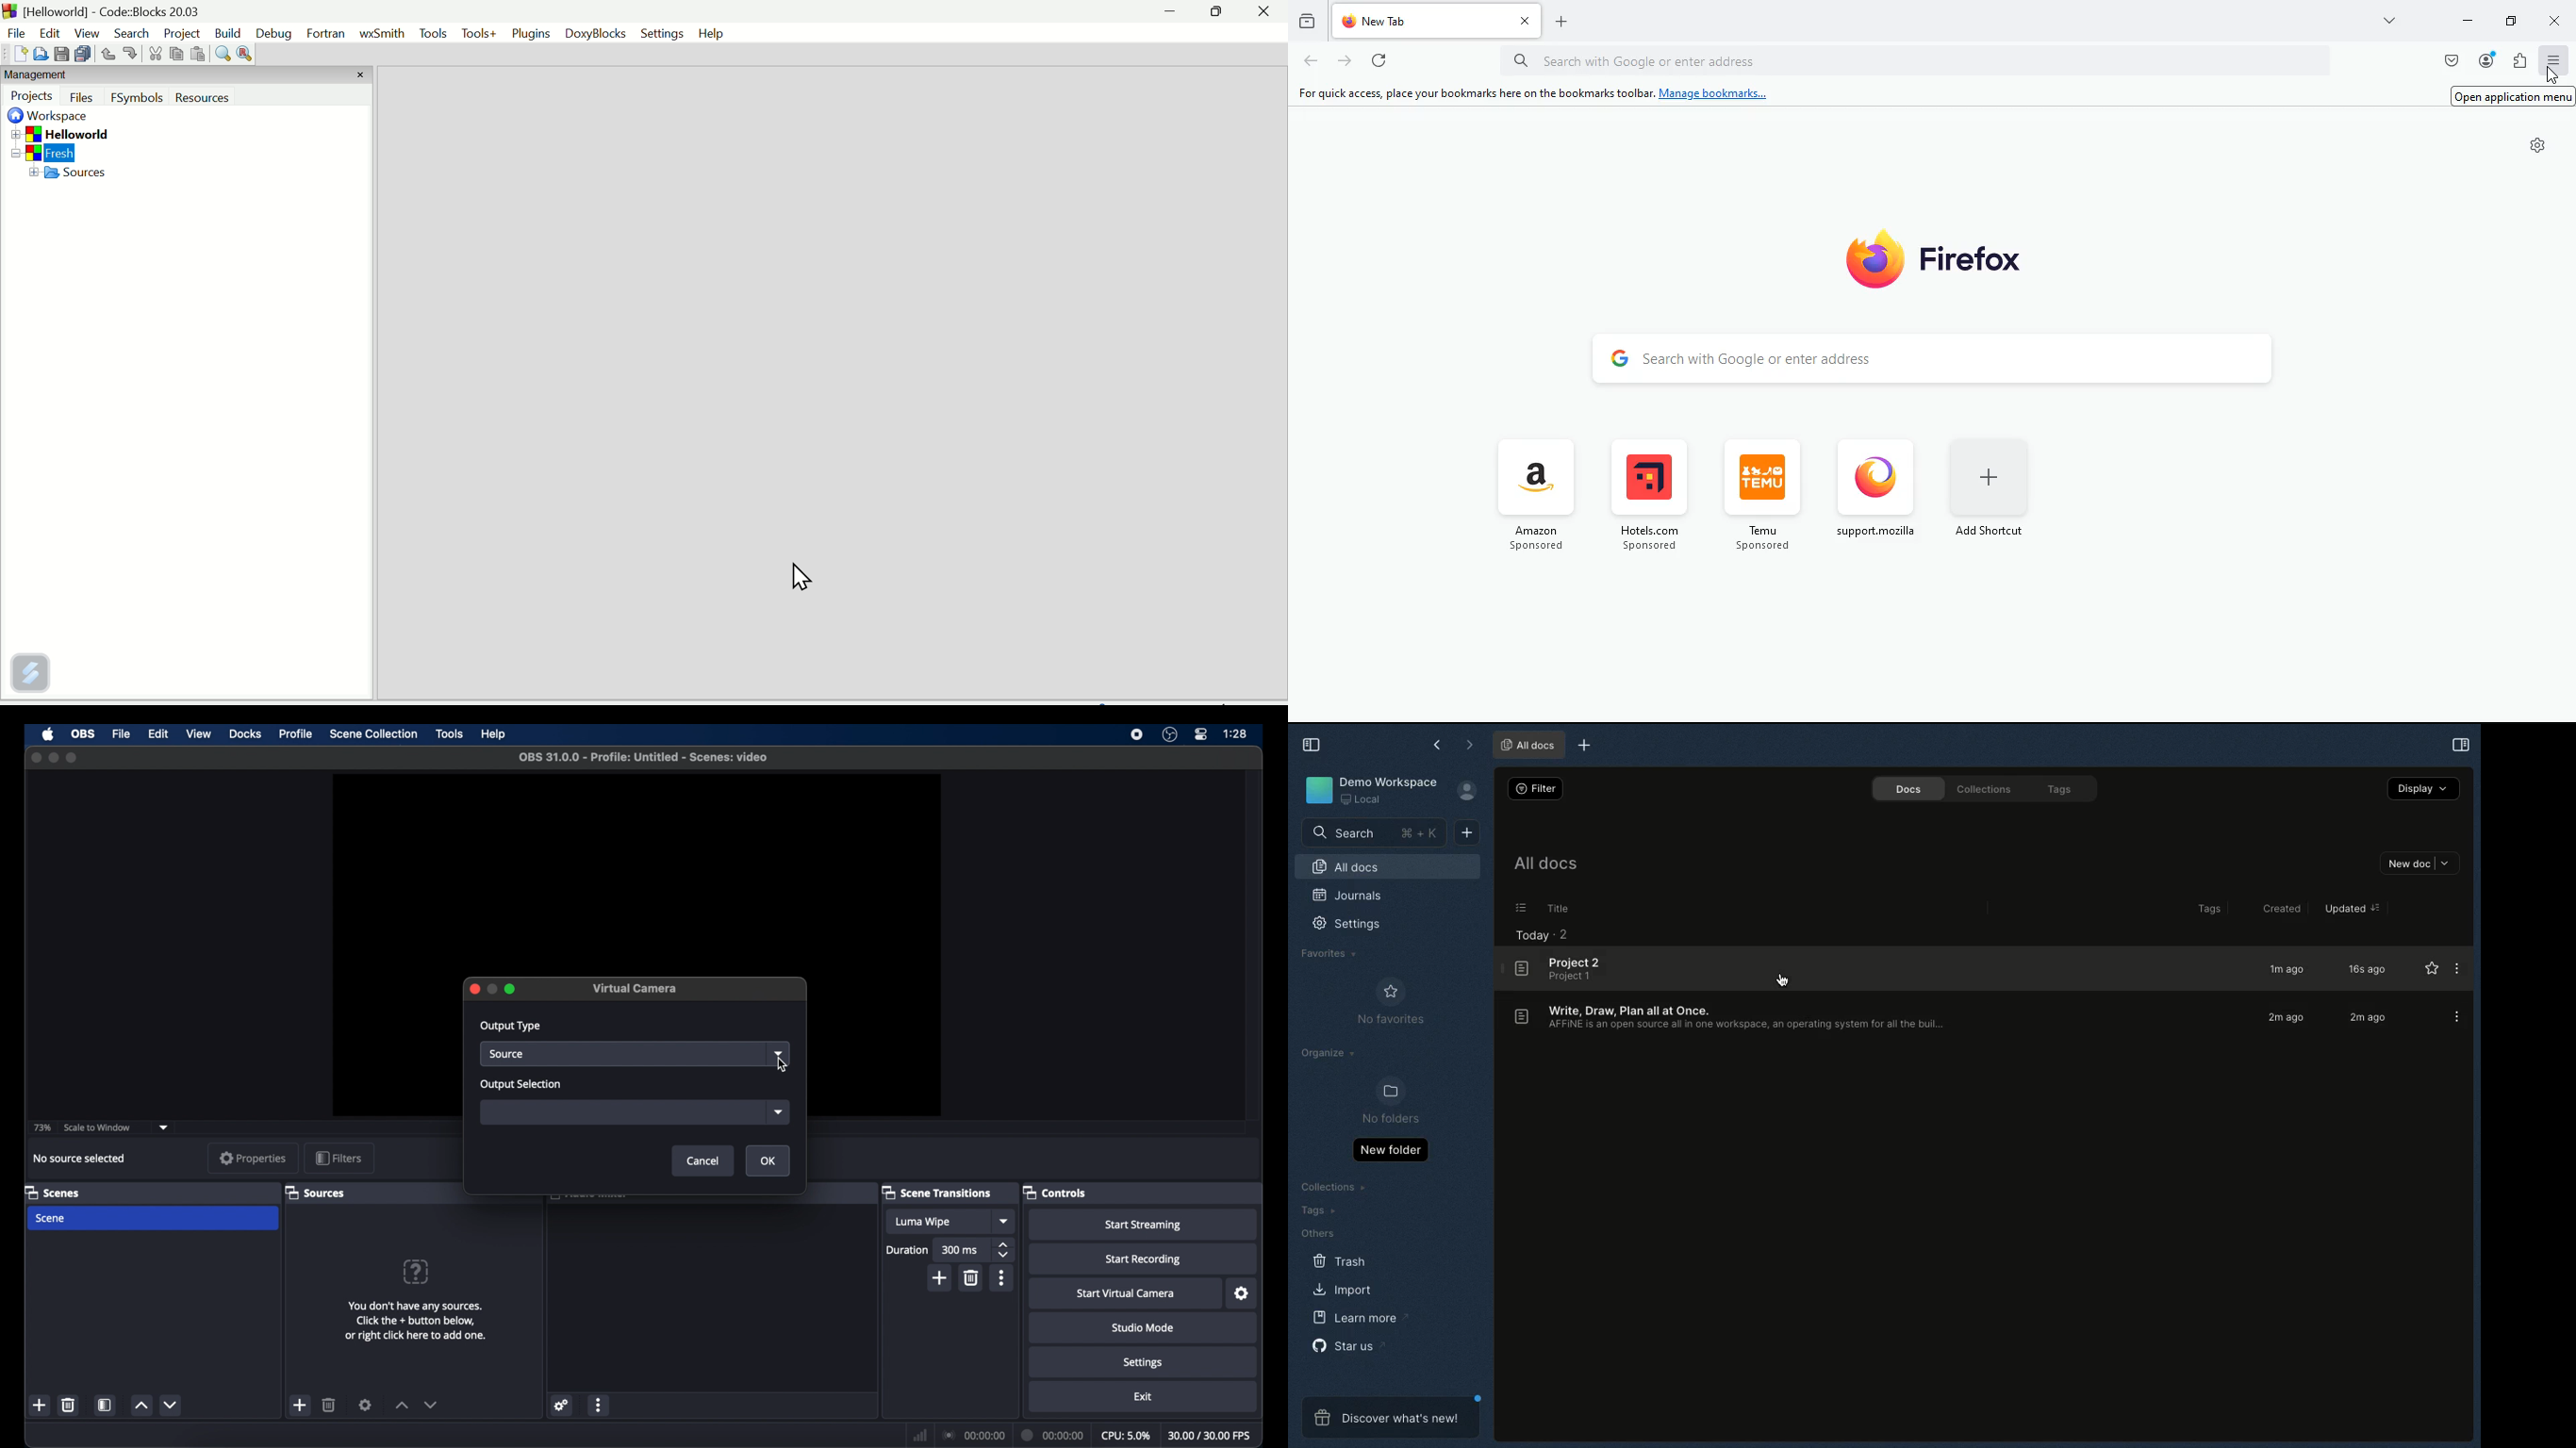 Image resolution: width=2576 pixels, height=1456 pixels. I want to click on menu, so click(2555, 60).